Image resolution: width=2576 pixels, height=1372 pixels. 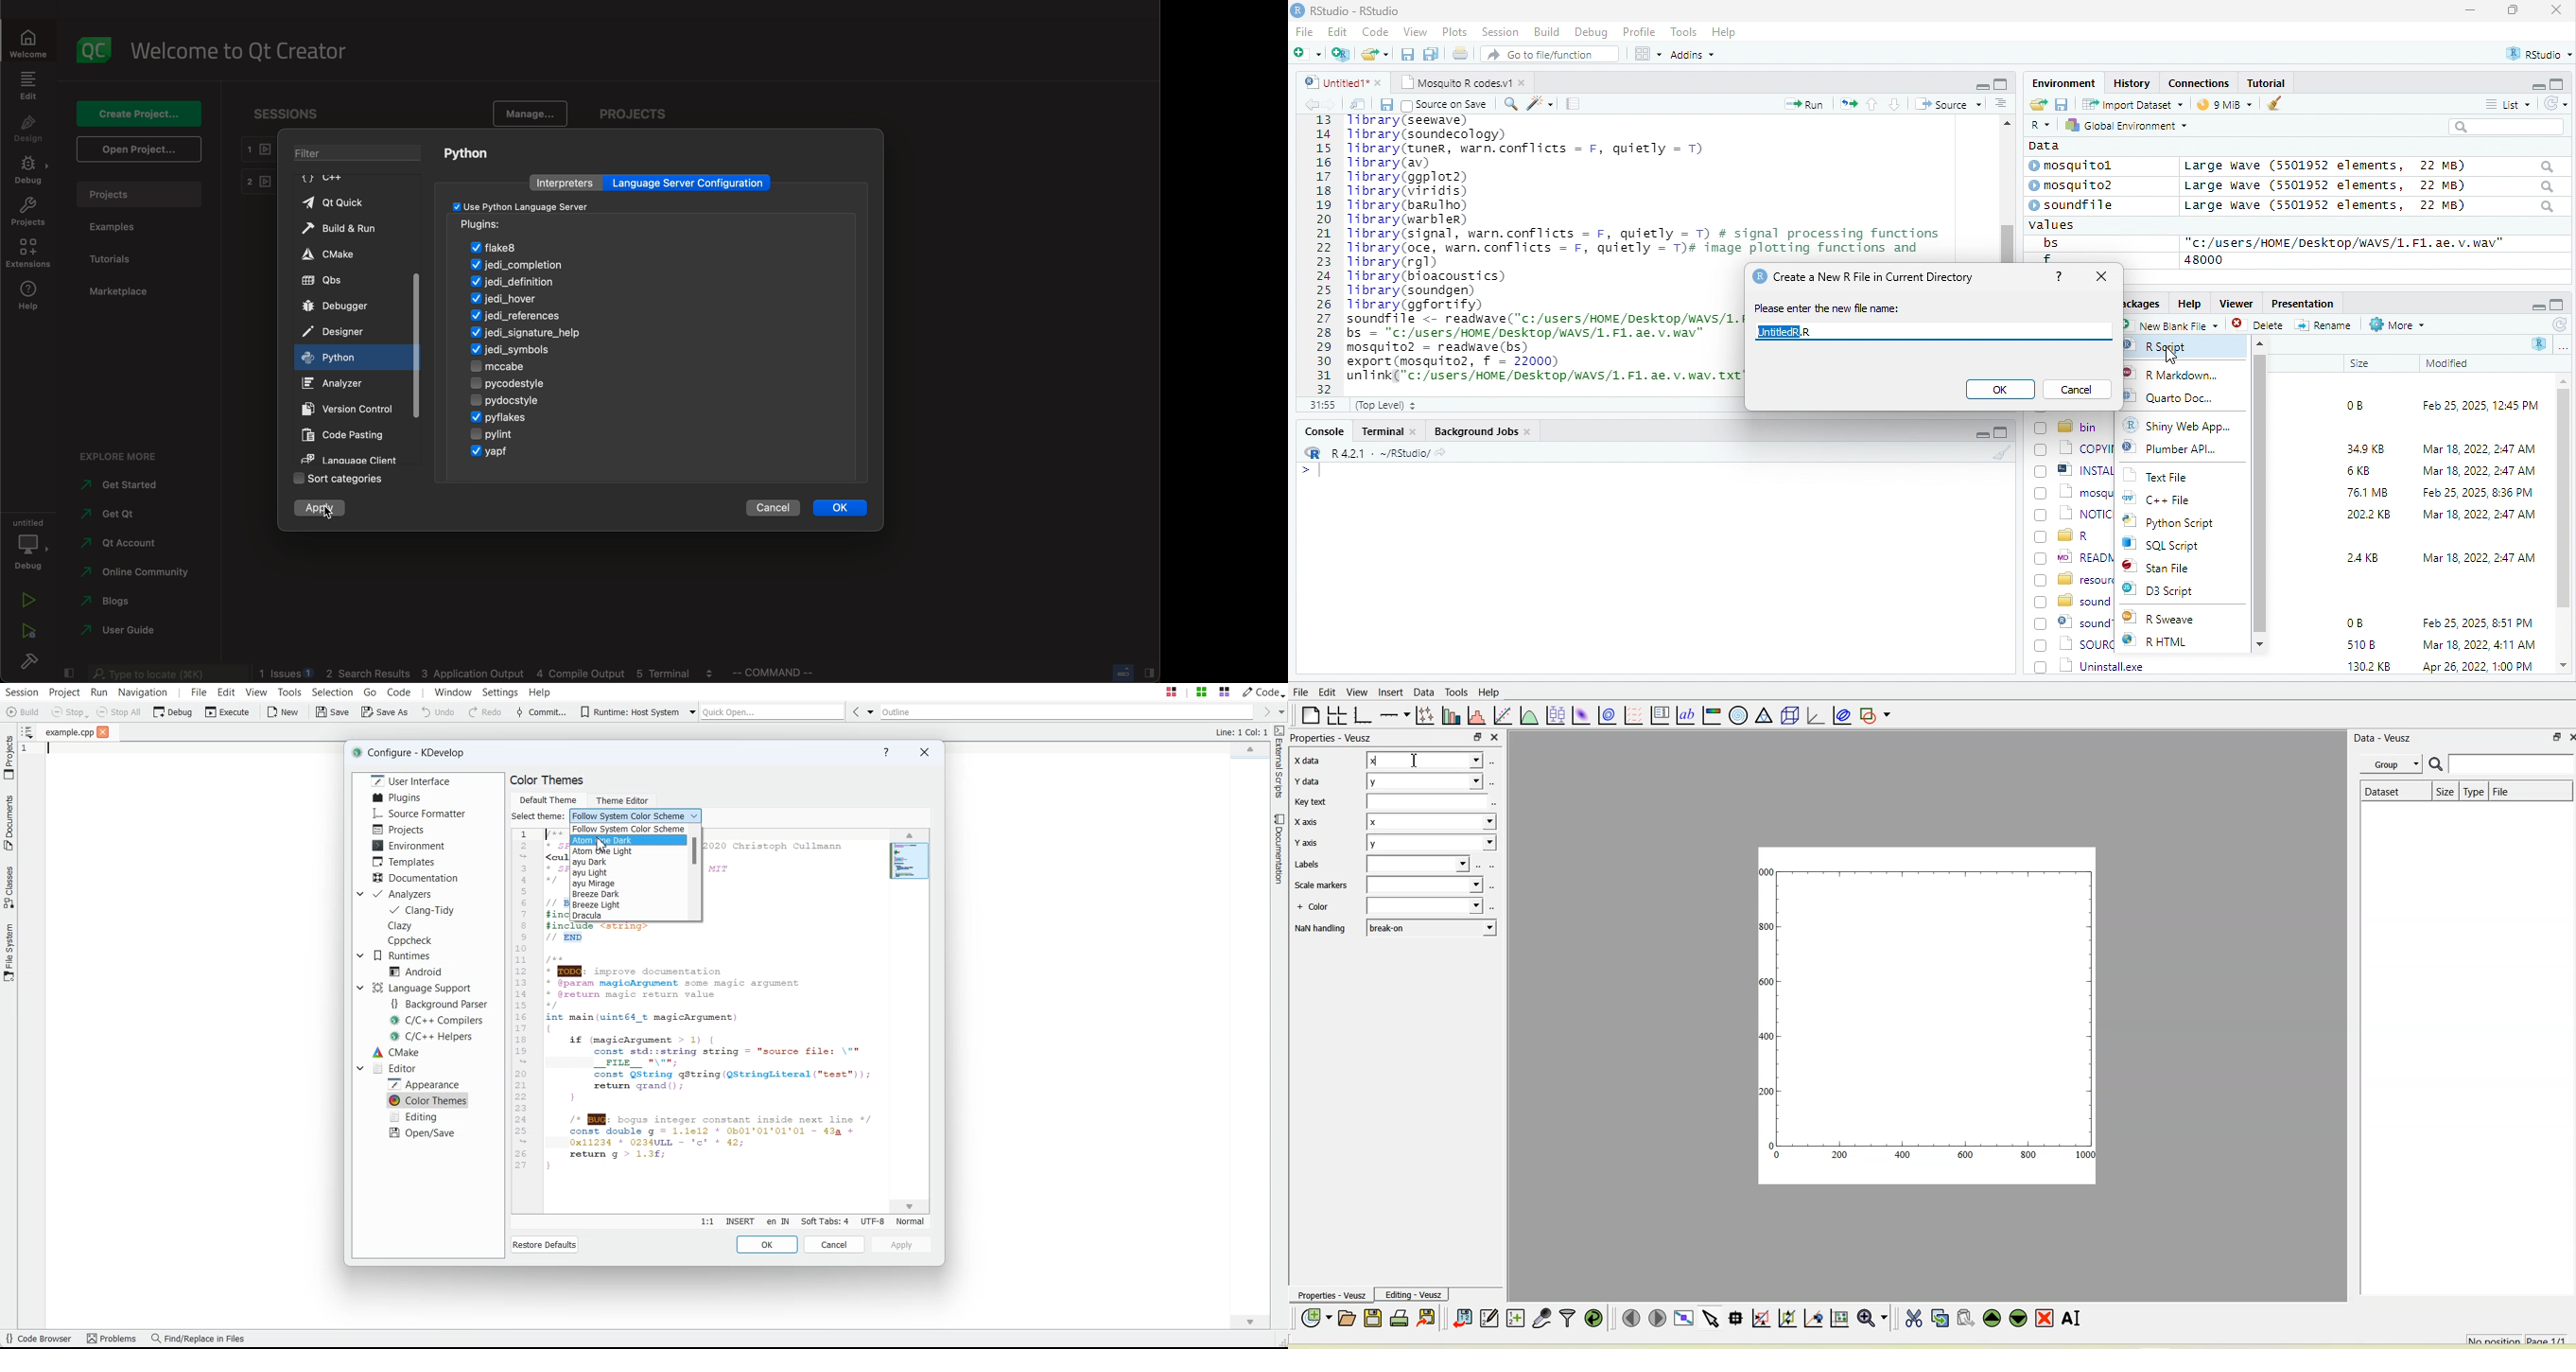 I want to click on ’ New blank File, so click(x=2174, y=327).